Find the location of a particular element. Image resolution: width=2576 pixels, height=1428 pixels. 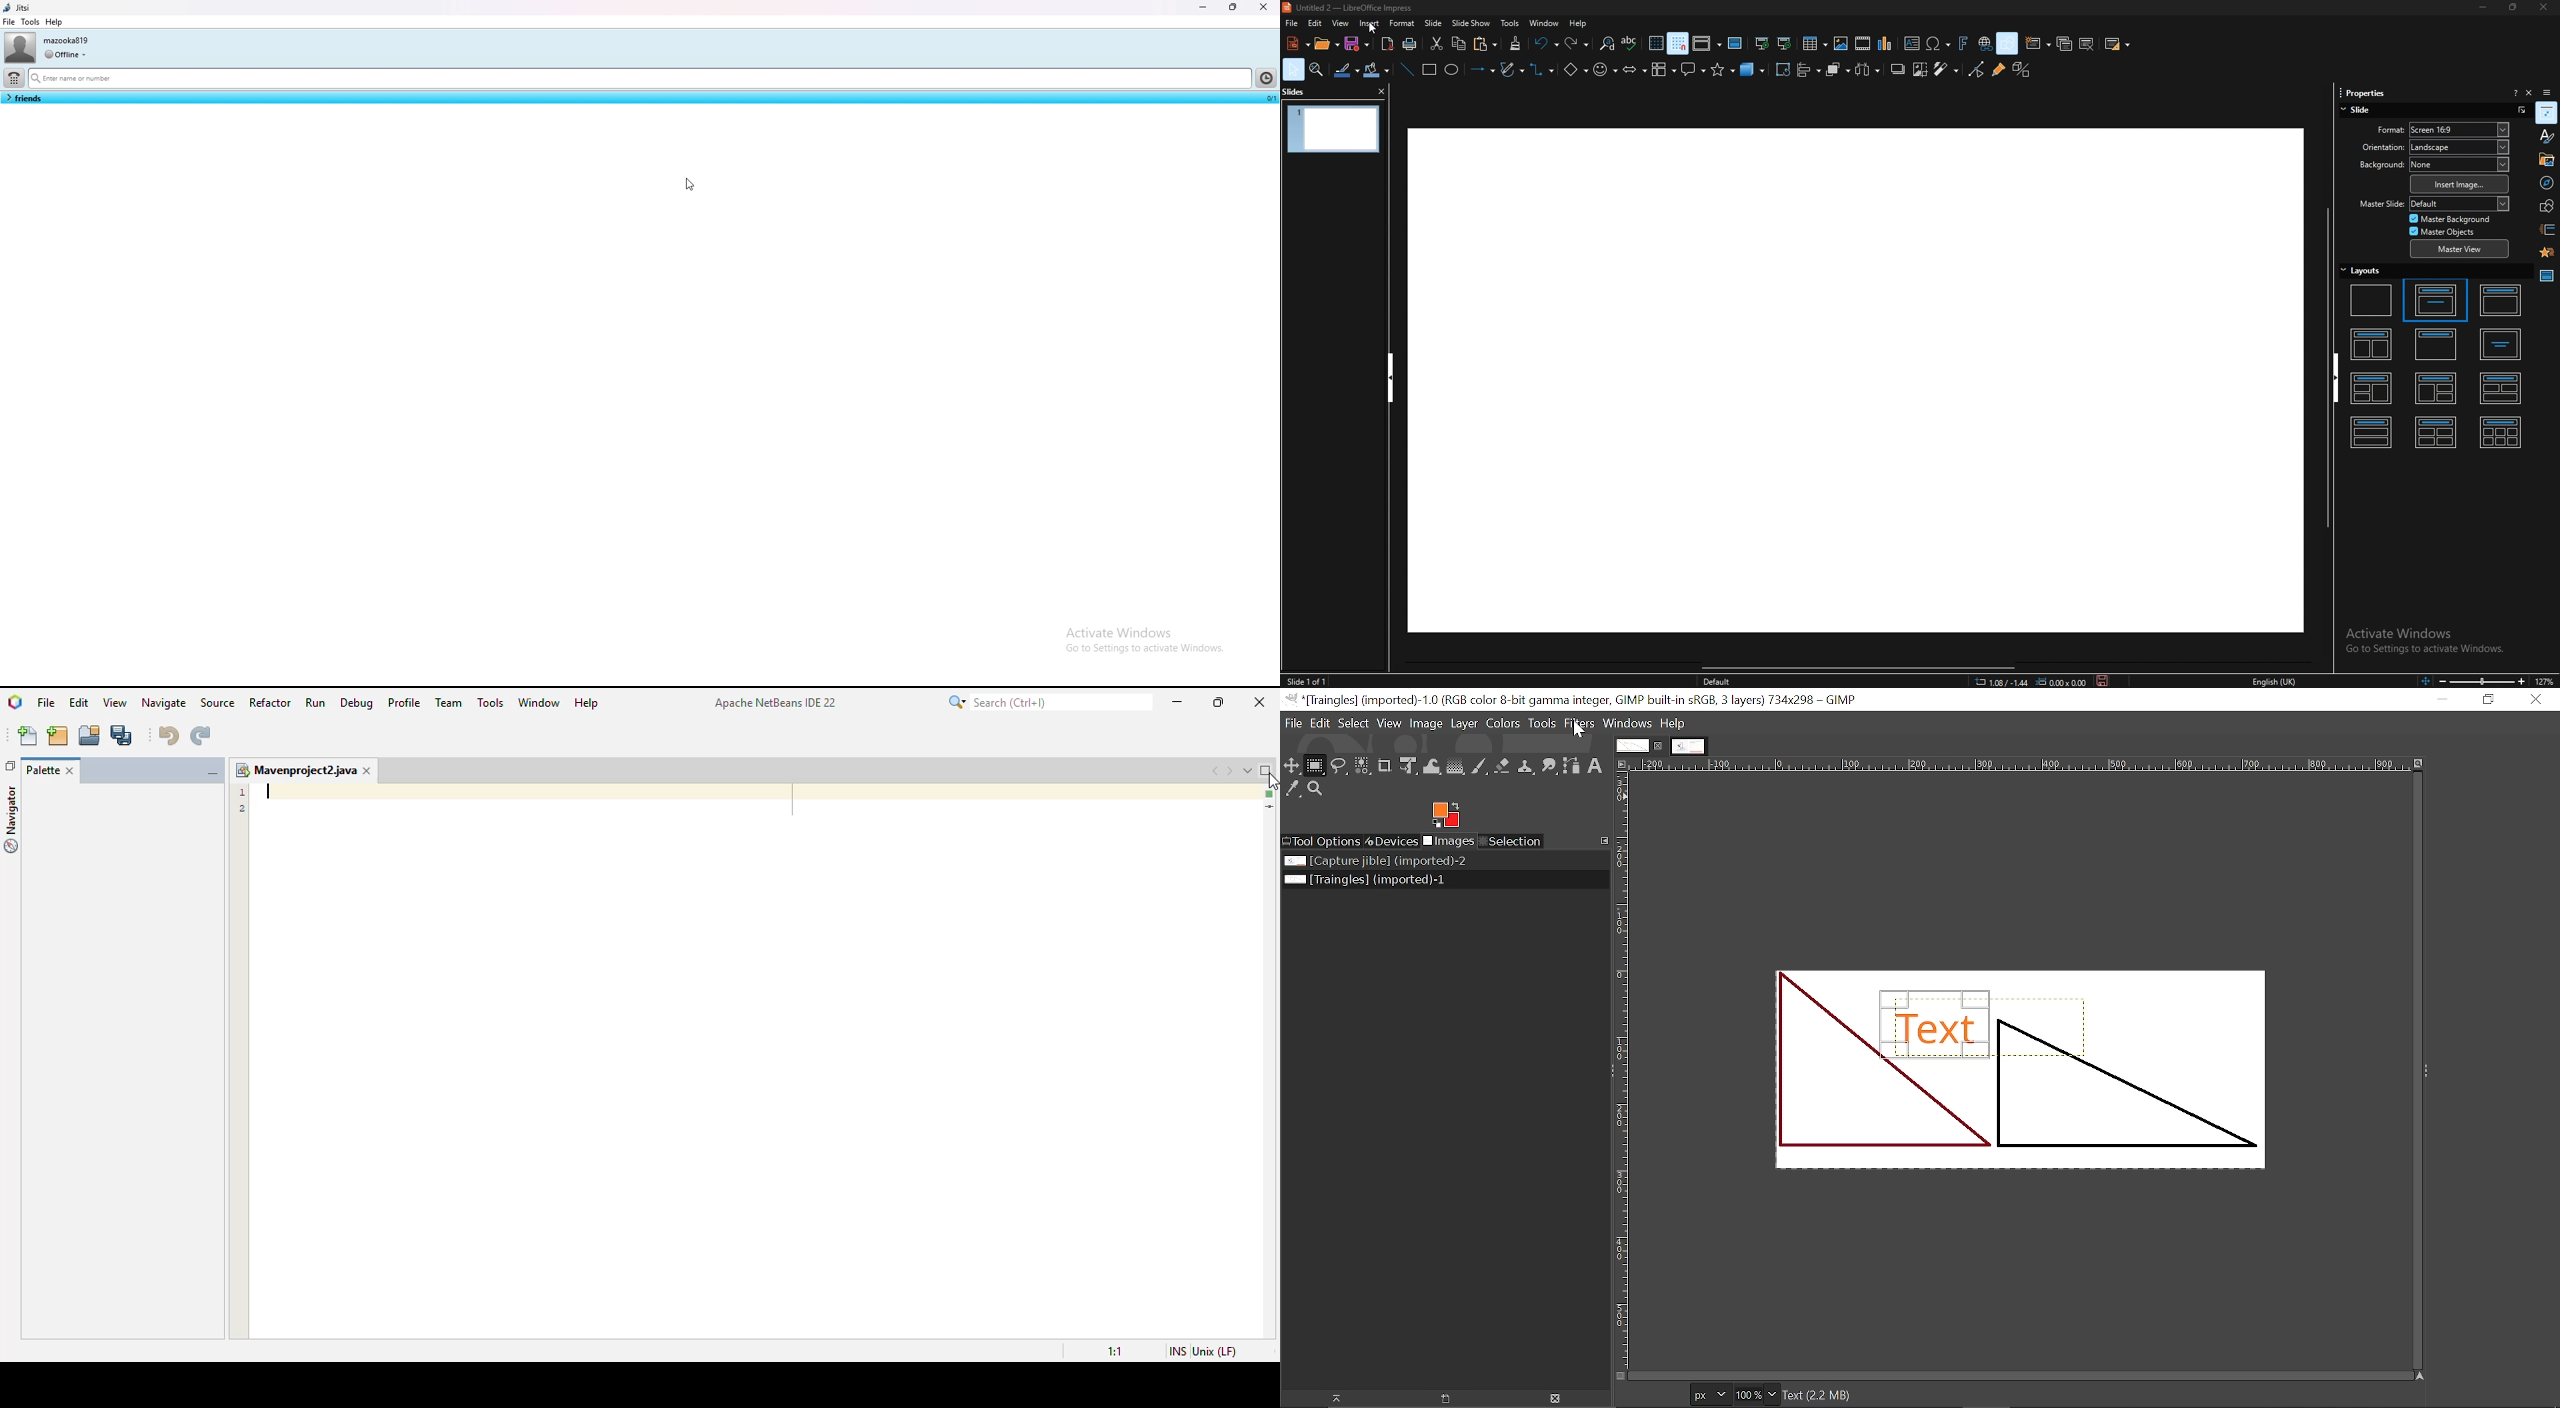

orientation is located at coordinates (2374, 147).